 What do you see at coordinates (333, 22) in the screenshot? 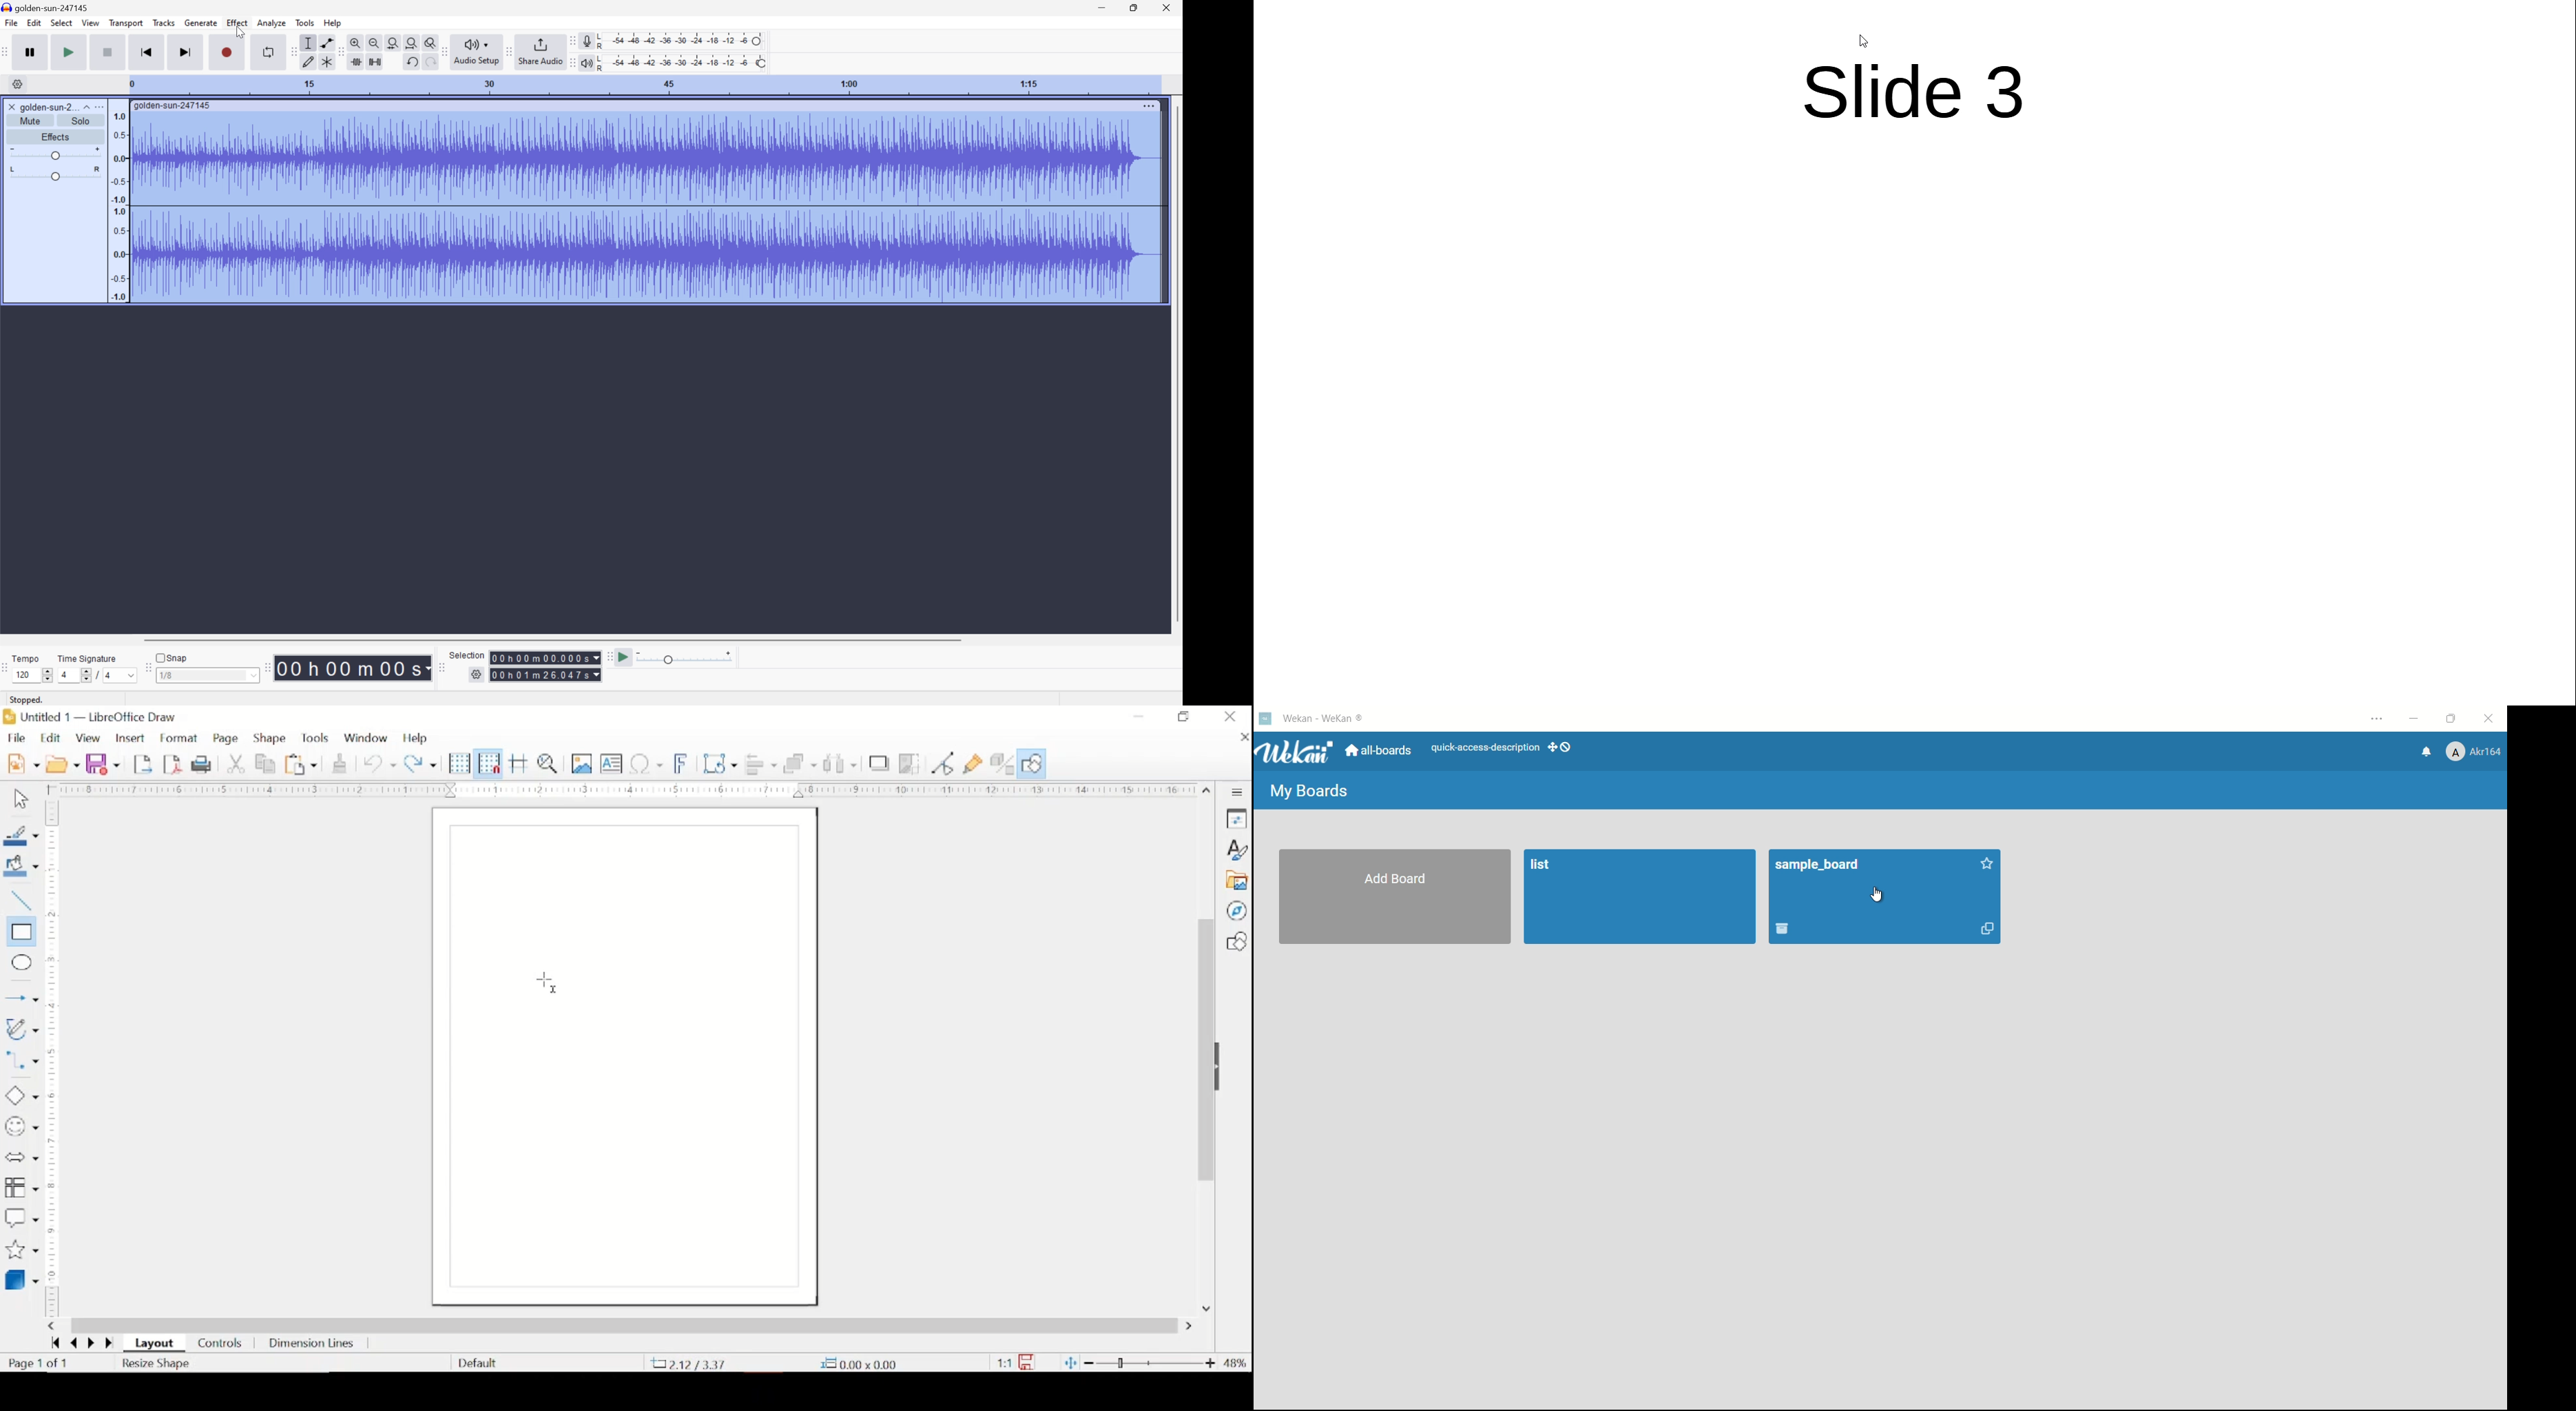
I see `Help` at bounding box center [333, 22].